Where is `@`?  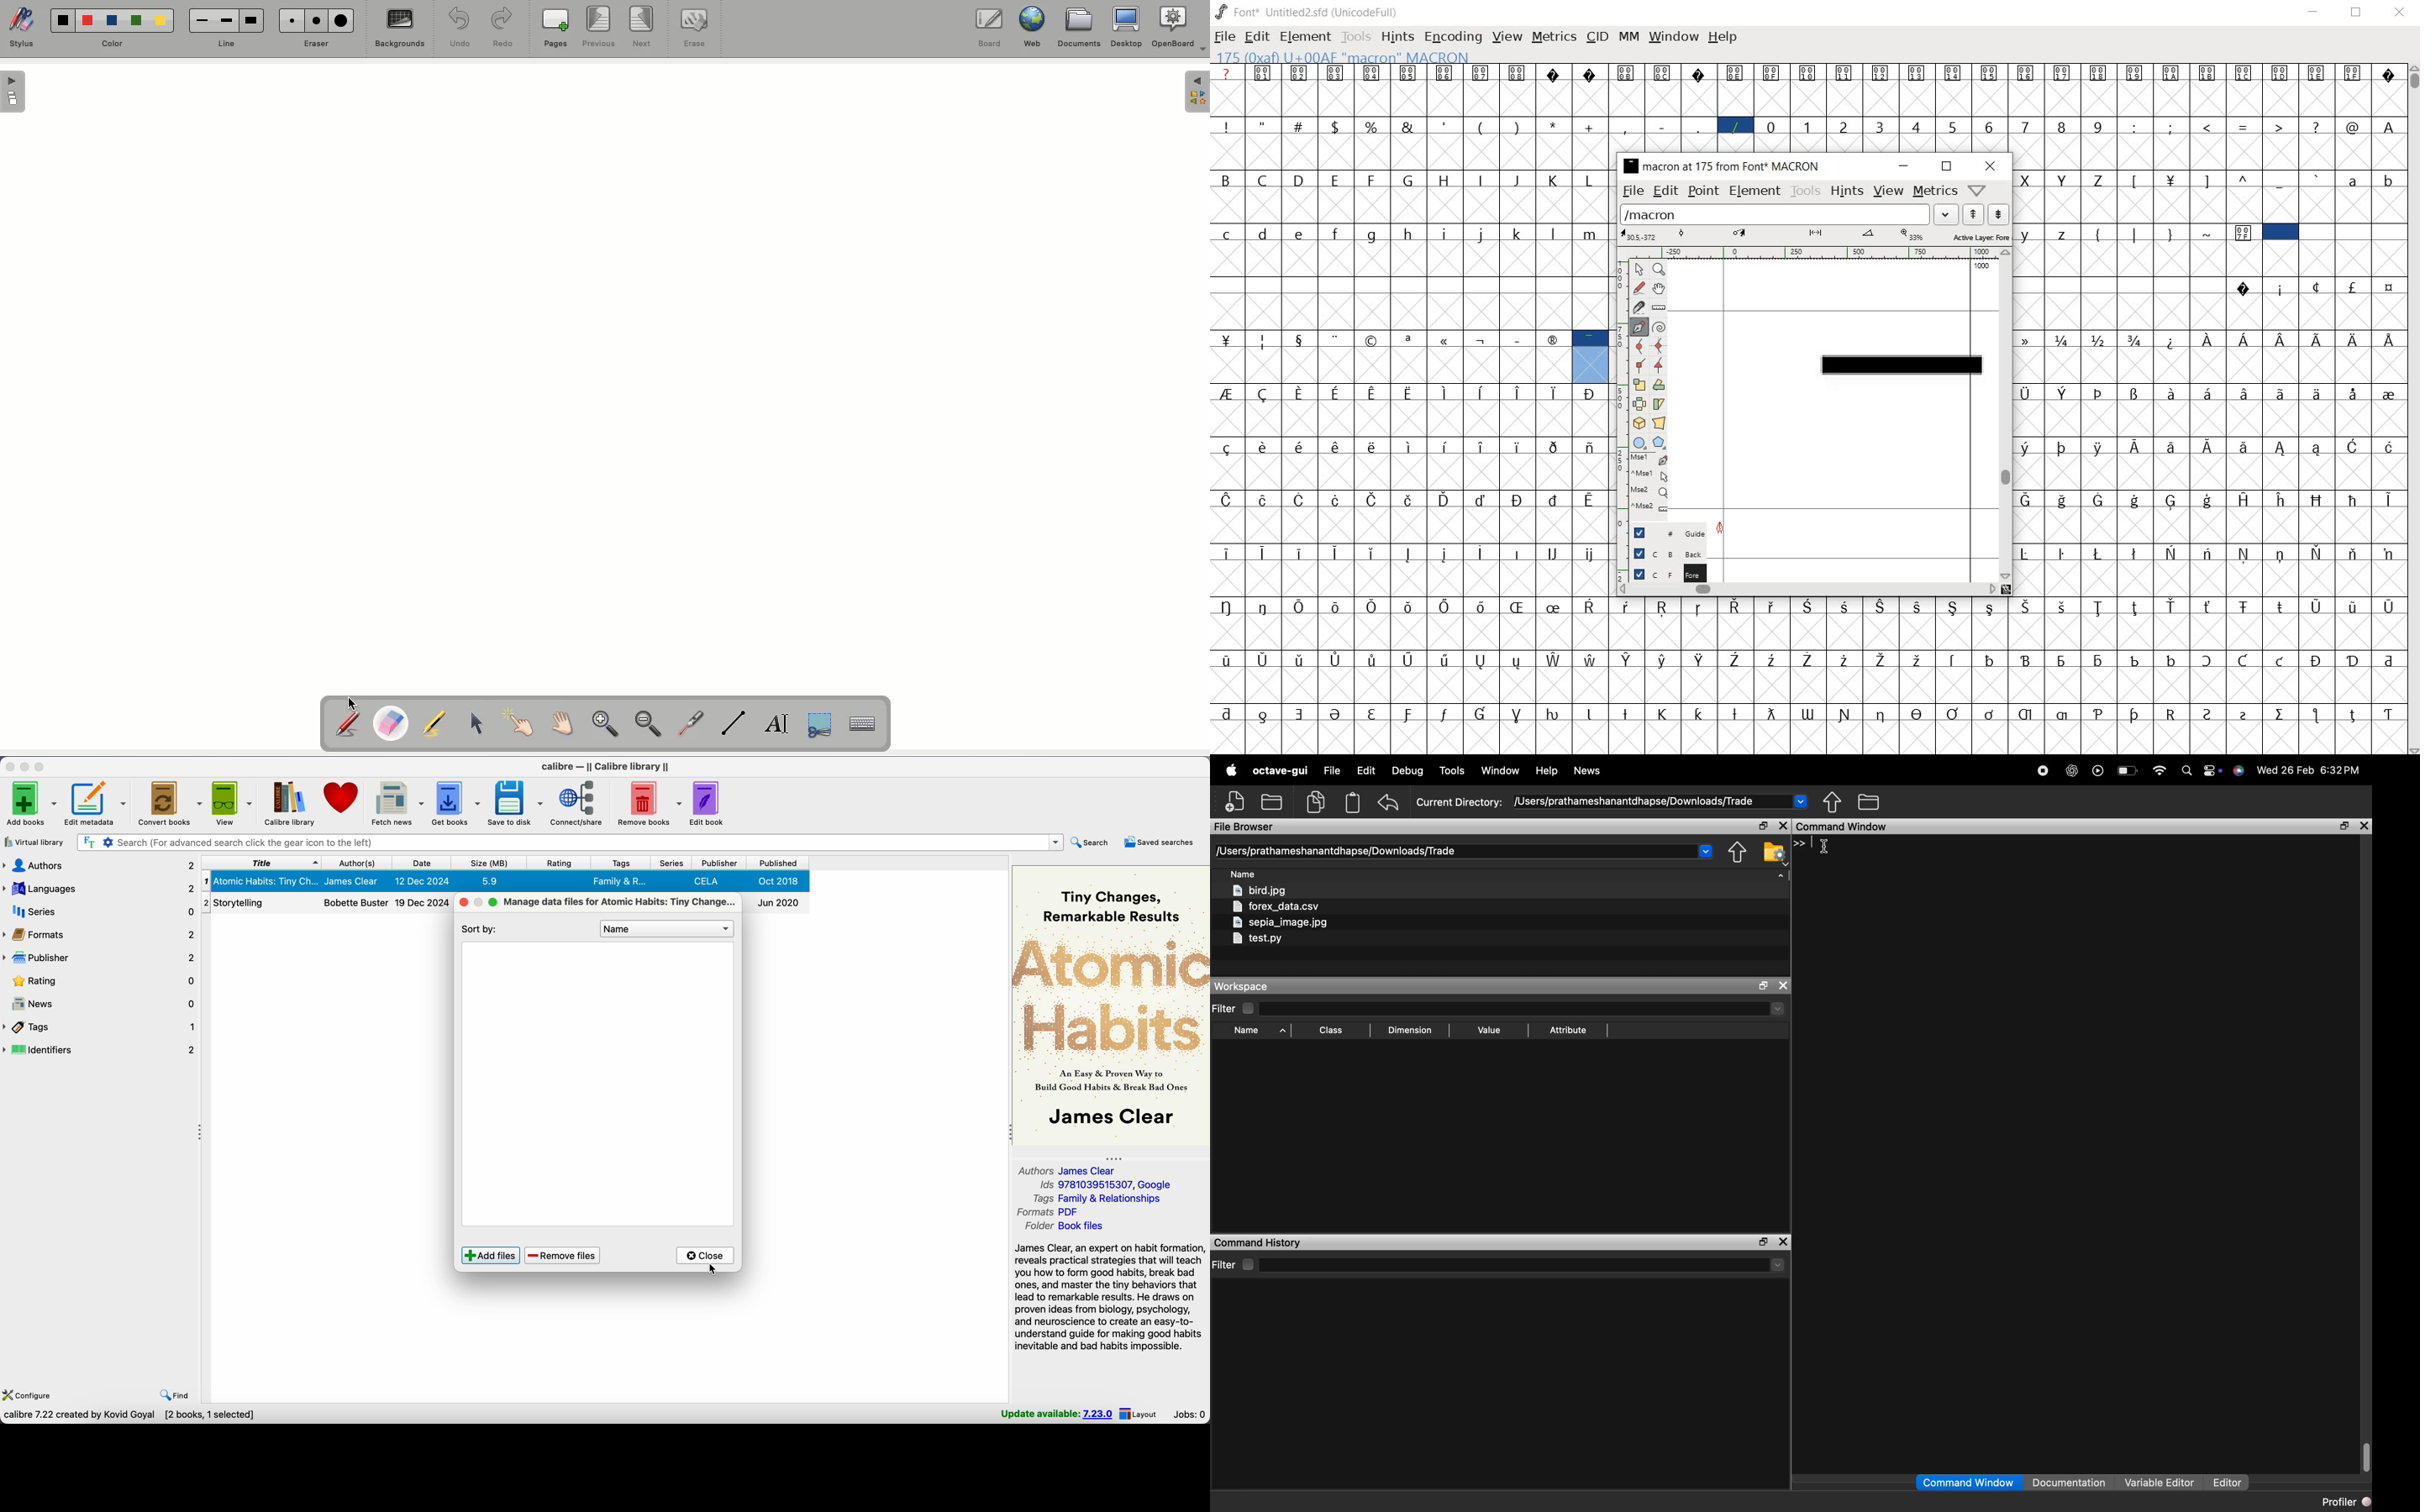
@ is located at coordinates (2355, 127).